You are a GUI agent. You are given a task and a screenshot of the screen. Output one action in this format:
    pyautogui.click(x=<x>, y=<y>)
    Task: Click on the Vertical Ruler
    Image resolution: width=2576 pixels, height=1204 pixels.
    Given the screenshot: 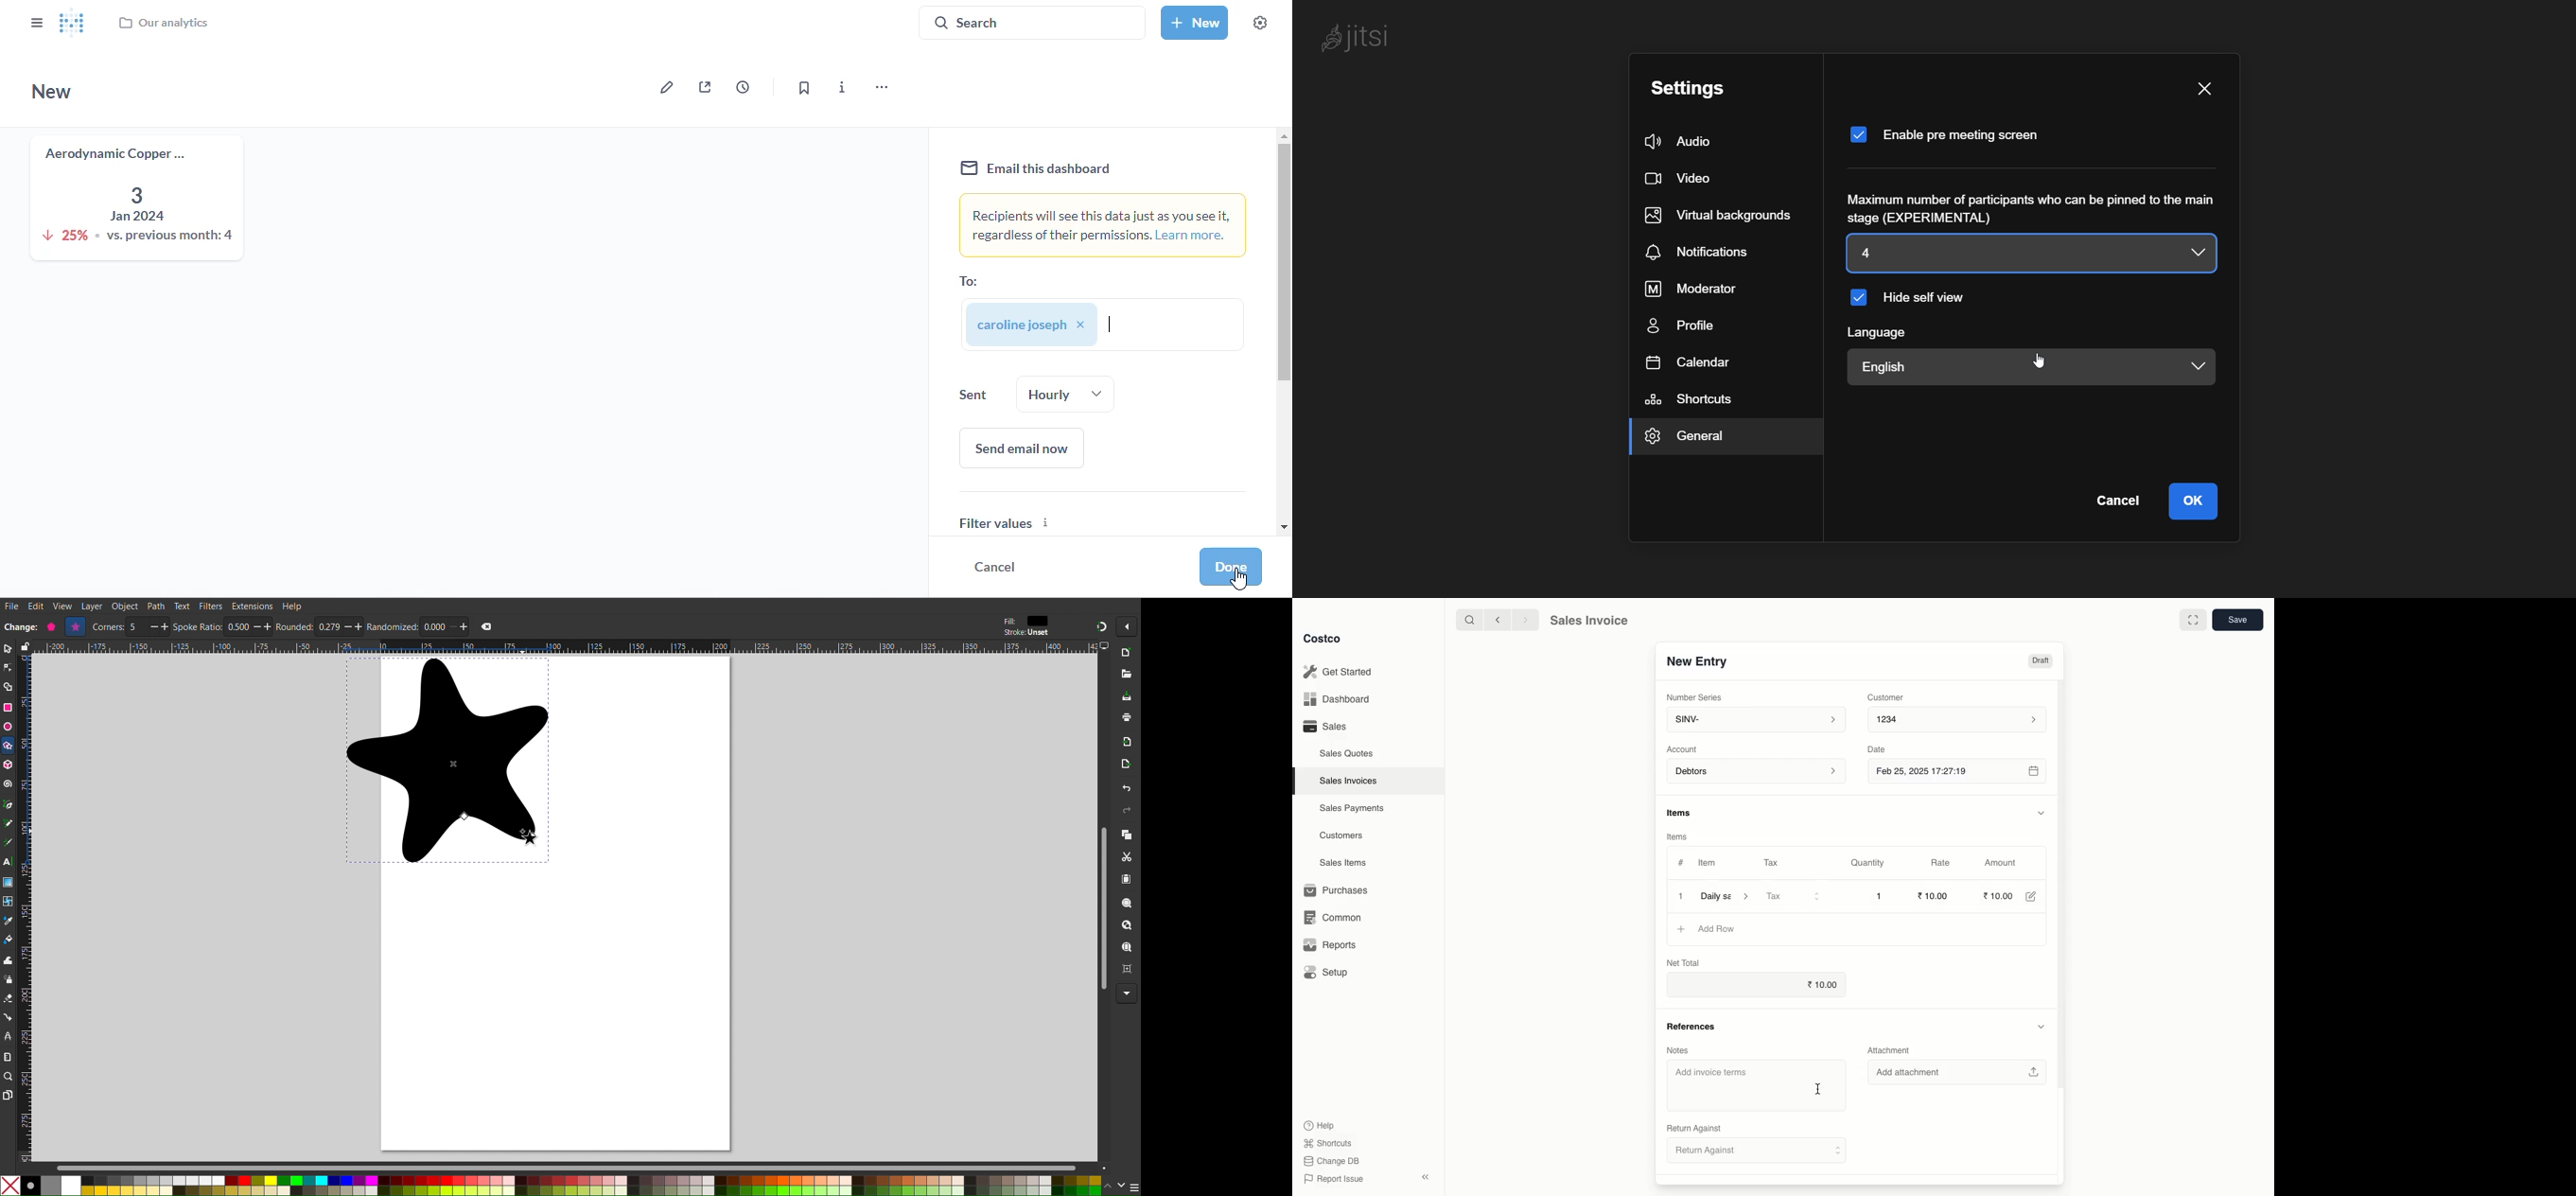 What is the action you would take?
    pyautogui.click(x=24, y=908)
    